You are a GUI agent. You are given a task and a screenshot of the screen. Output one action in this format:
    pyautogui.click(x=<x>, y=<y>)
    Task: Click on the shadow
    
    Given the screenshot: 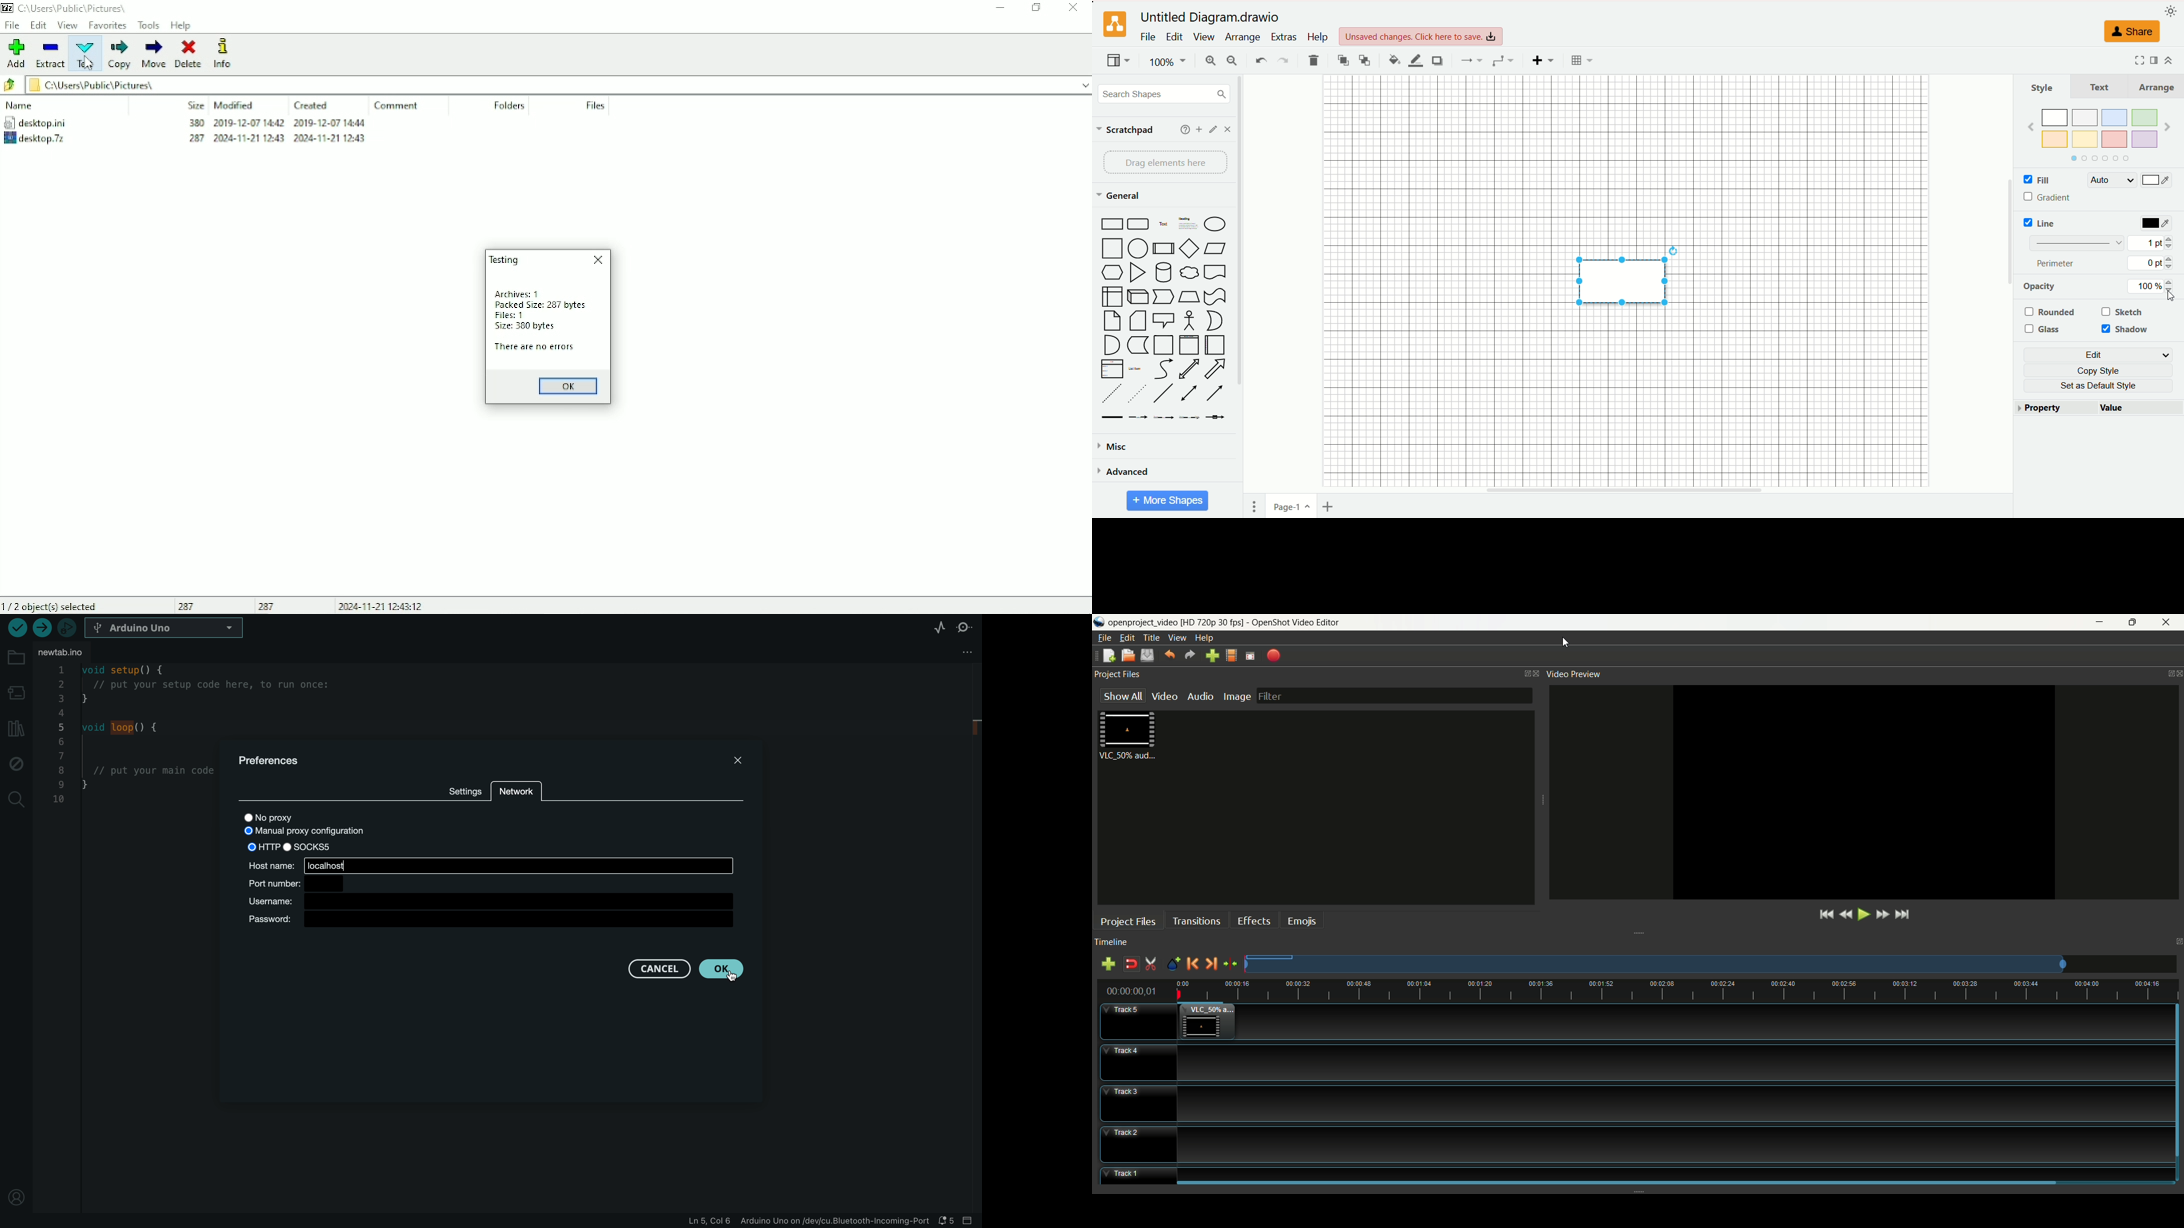 What is the action you would take?
    pyautogui.click(x=2127, y=330)
    